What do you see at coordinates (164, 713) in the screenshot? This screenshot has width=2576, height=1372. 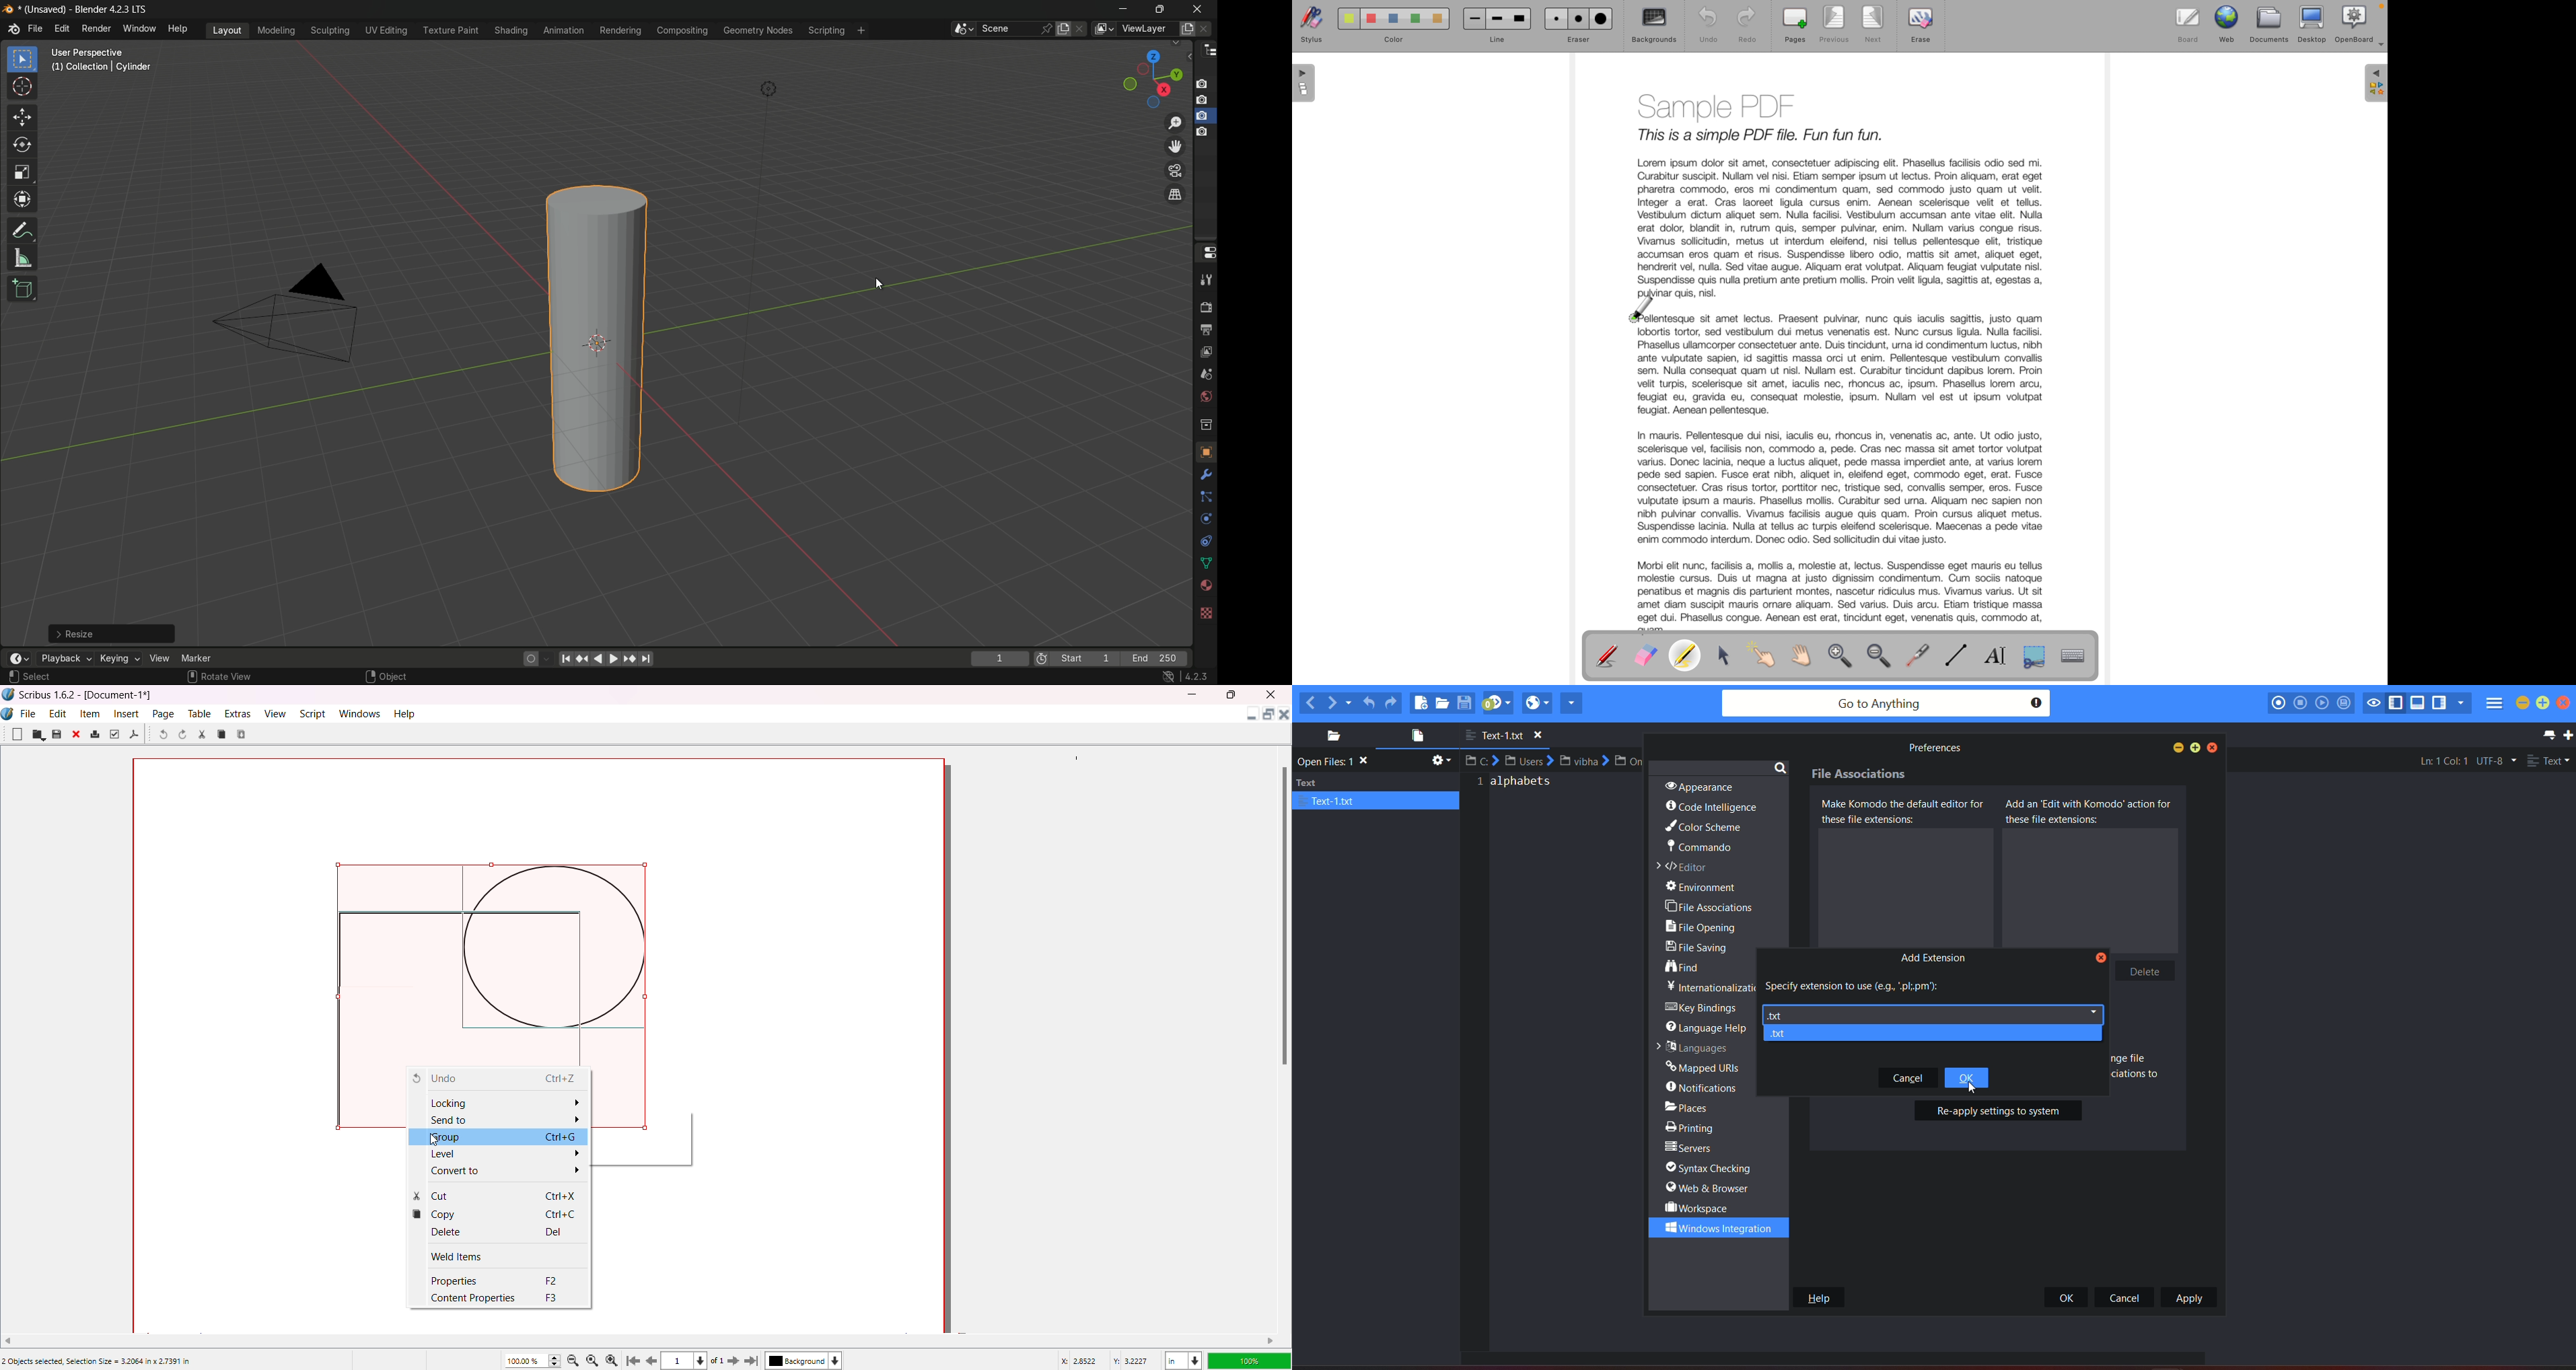 I see `Page` at bounding box center [164, 713].